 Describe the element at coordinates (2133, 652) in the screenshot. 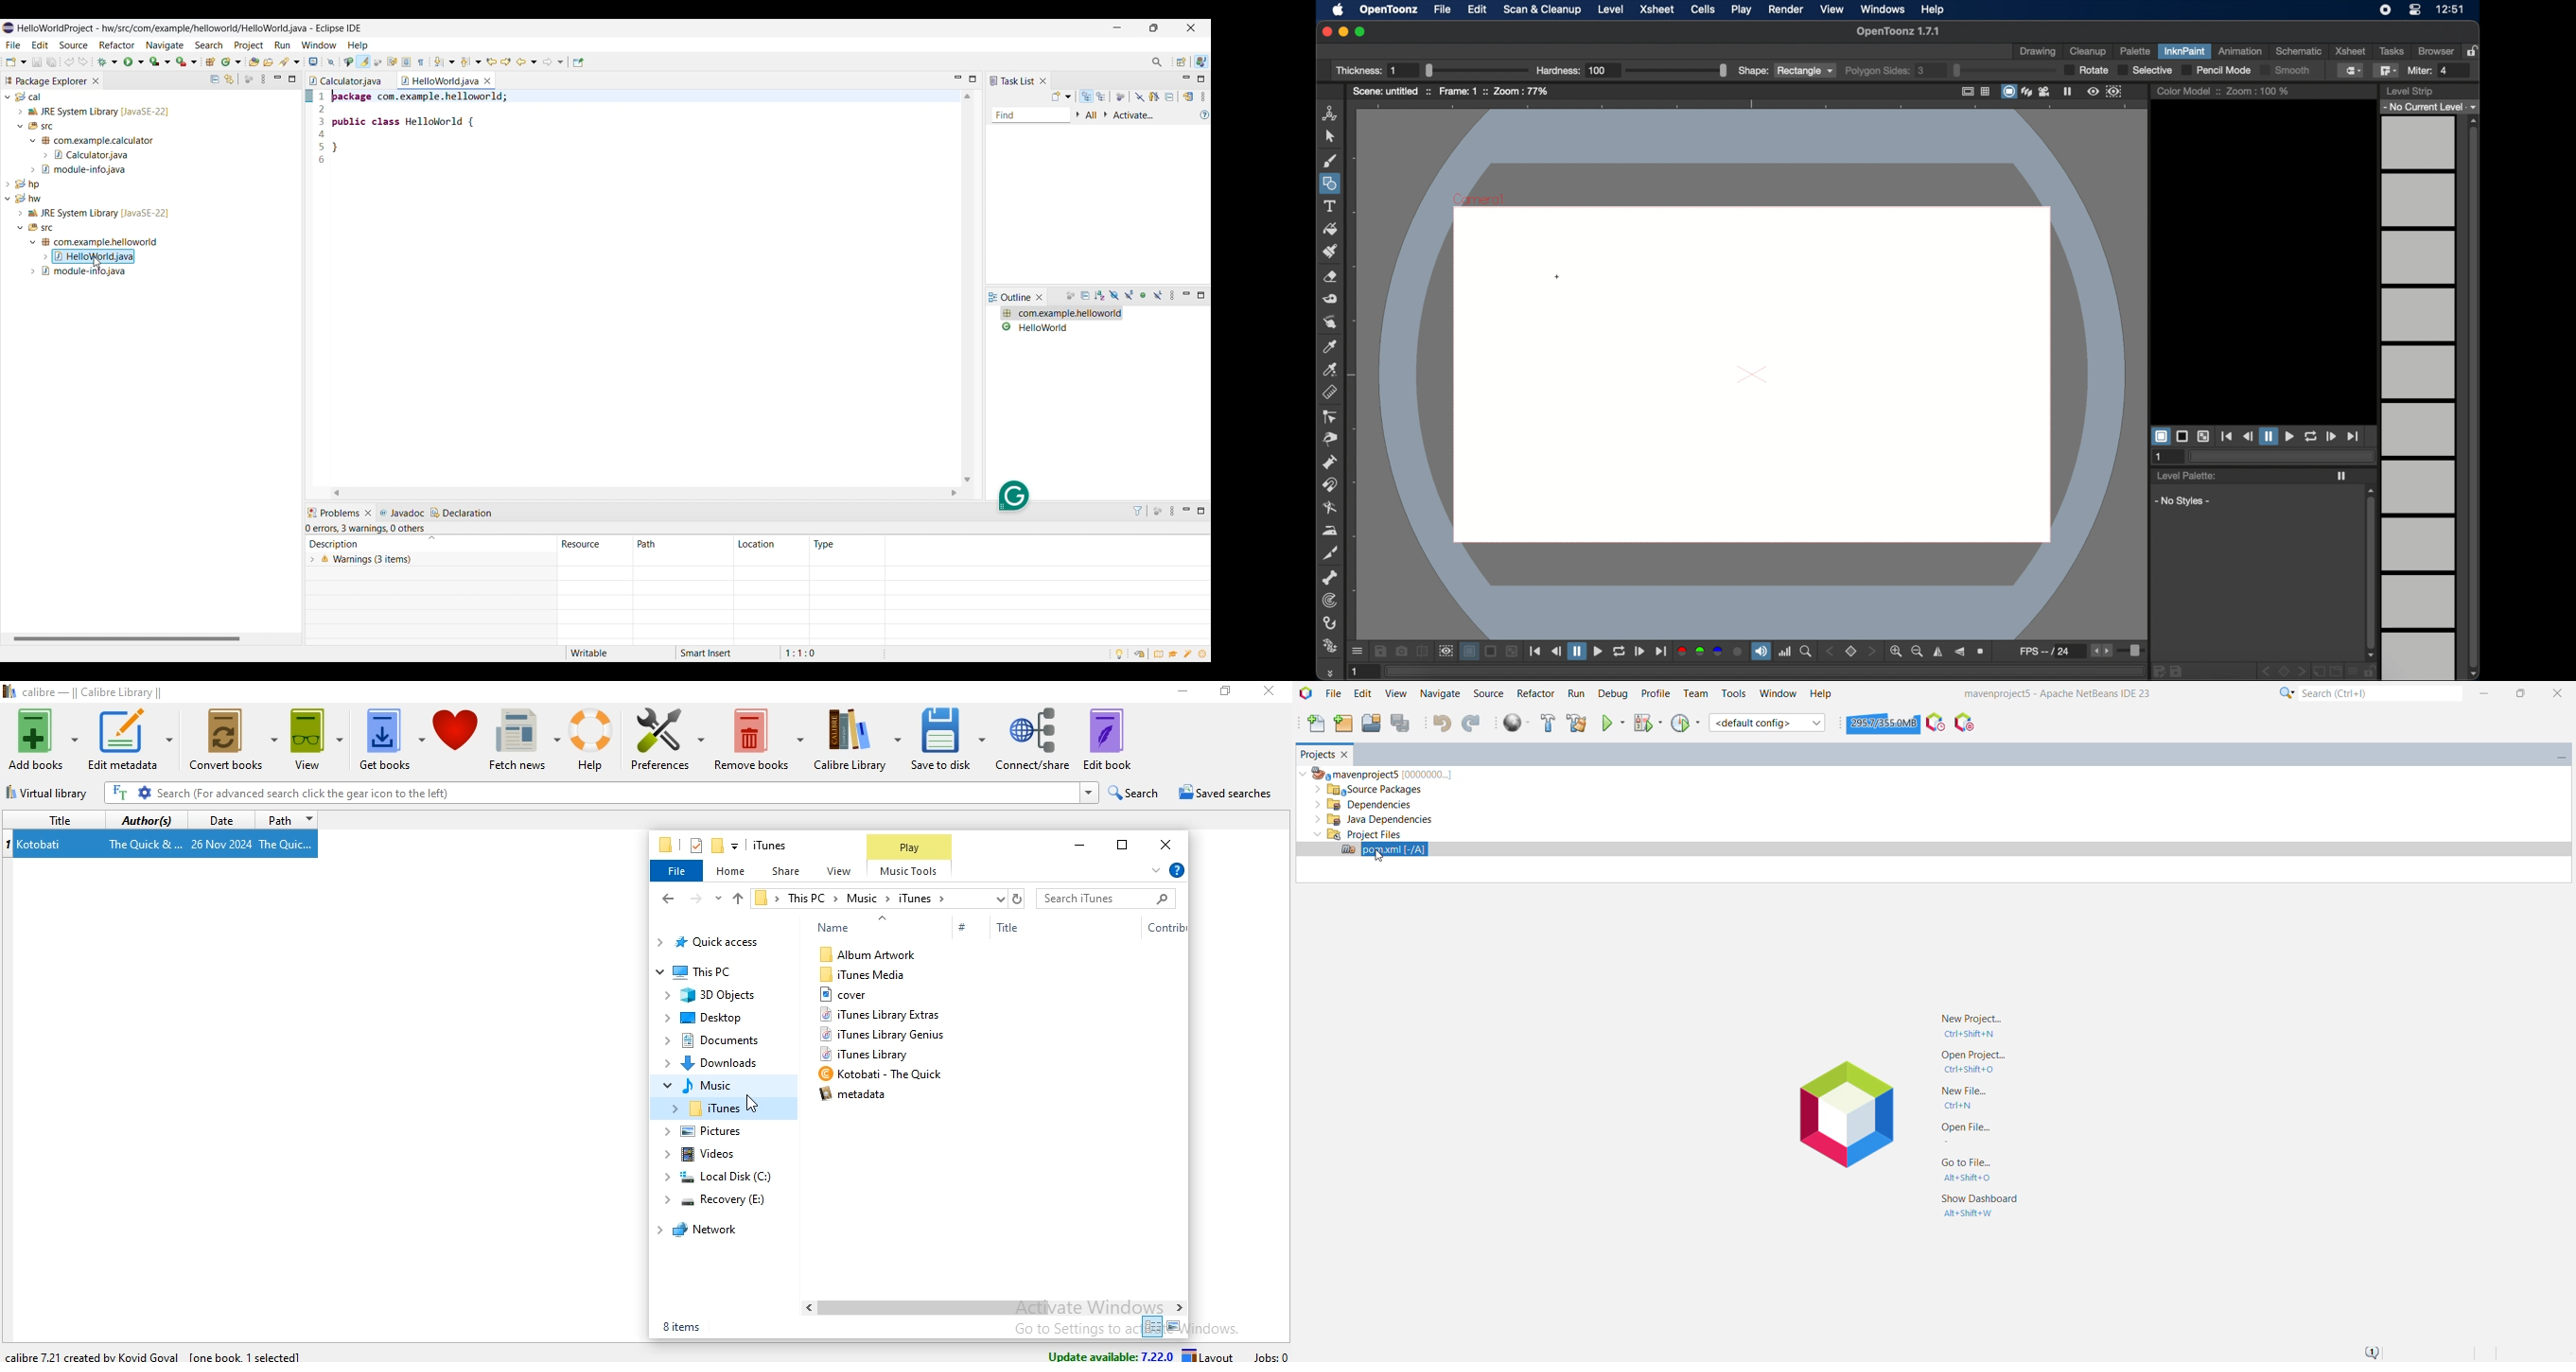

I see `slider` at that location.